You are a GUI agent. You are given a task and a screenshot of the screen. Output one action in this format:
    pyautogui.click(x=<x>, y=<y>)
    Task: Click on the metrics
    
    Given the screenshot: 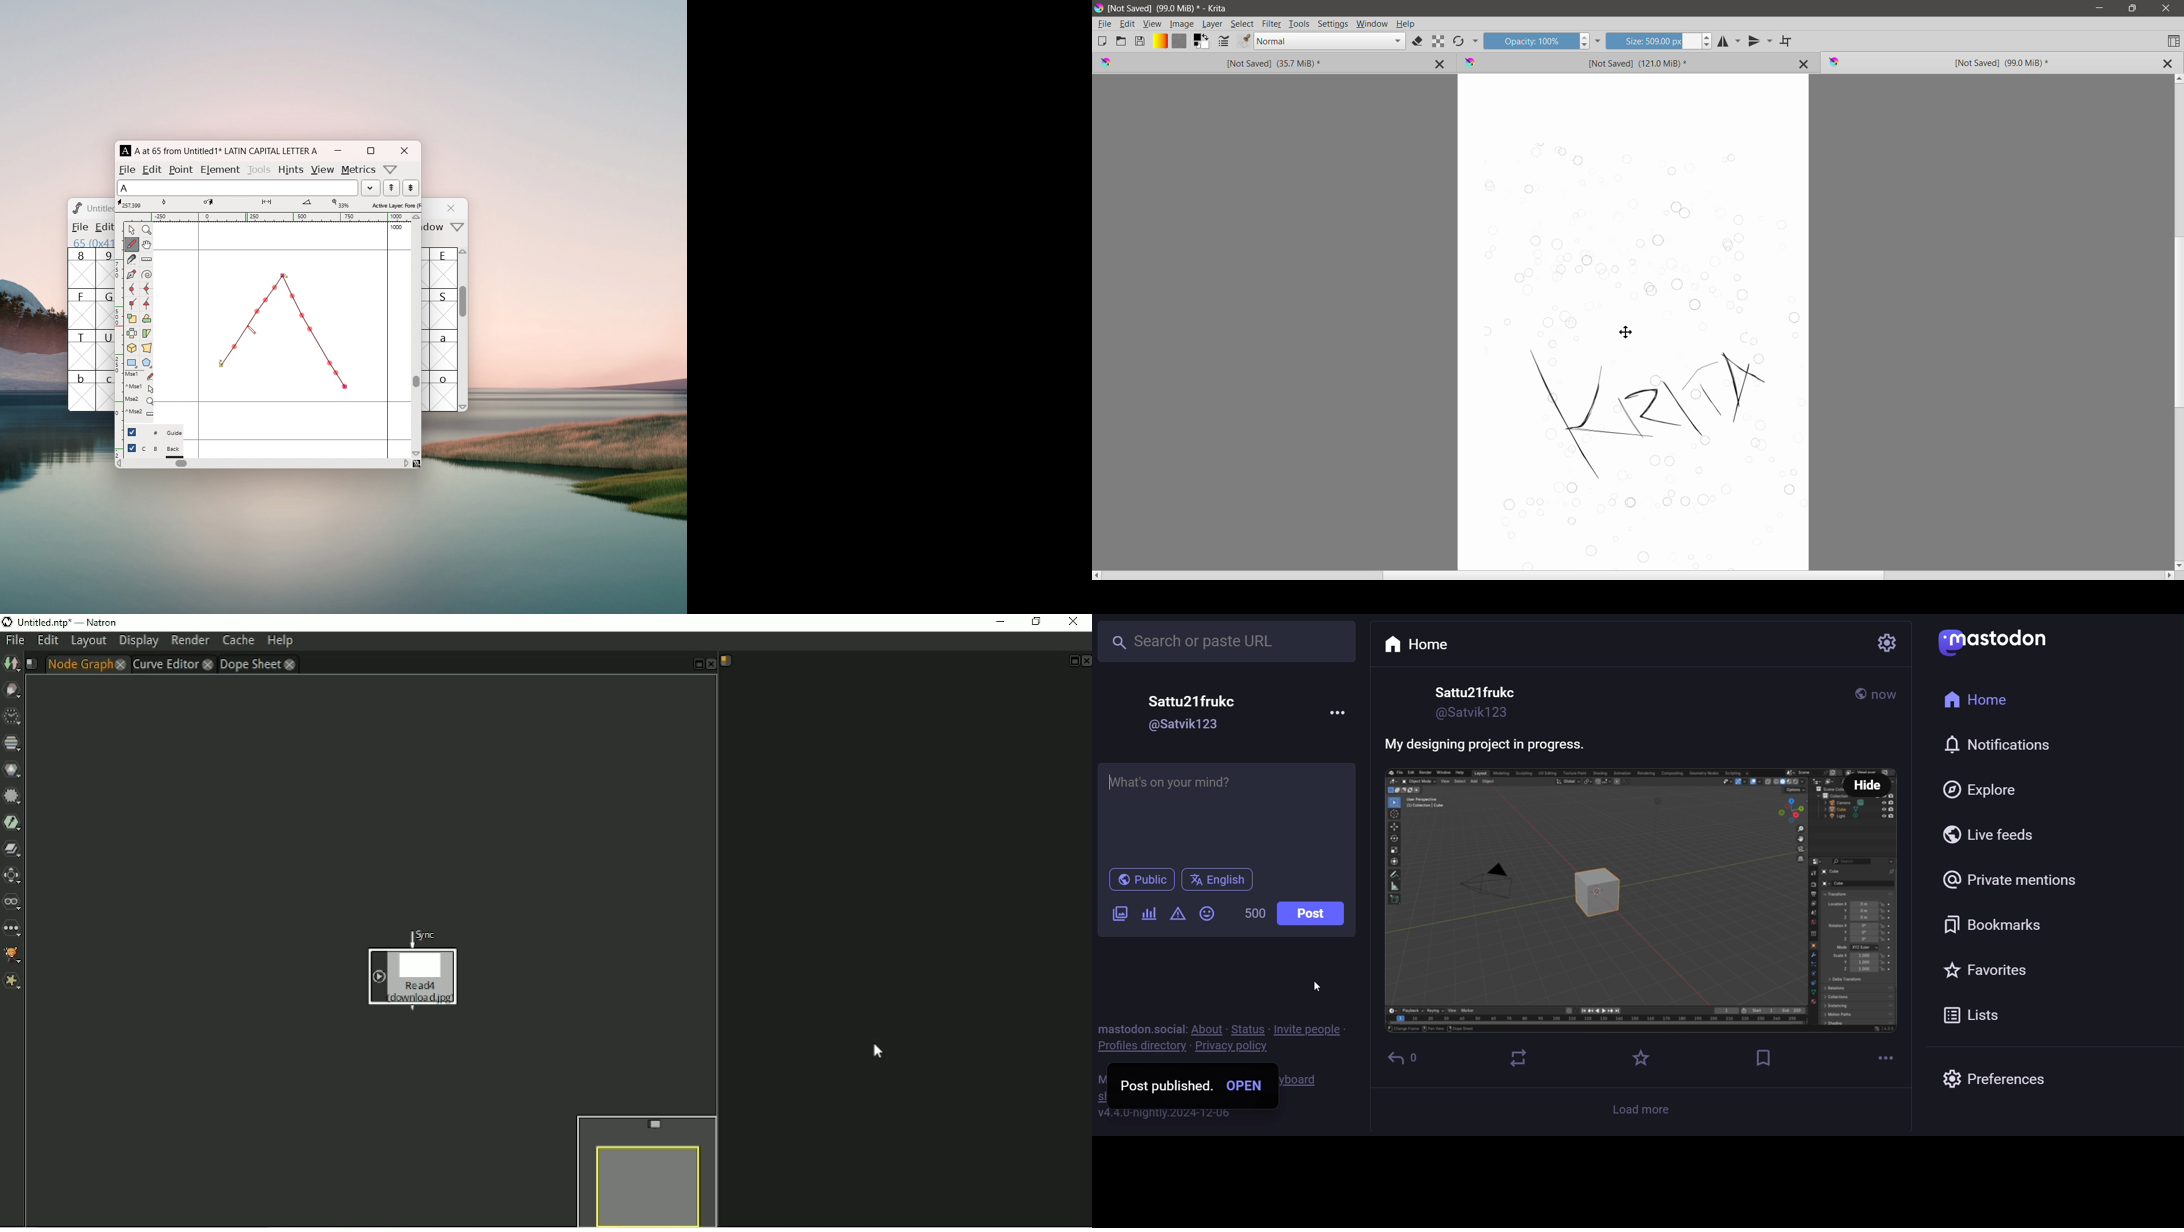 What is the action you would take?
    pyautogui.click(x=359, y=170)
    